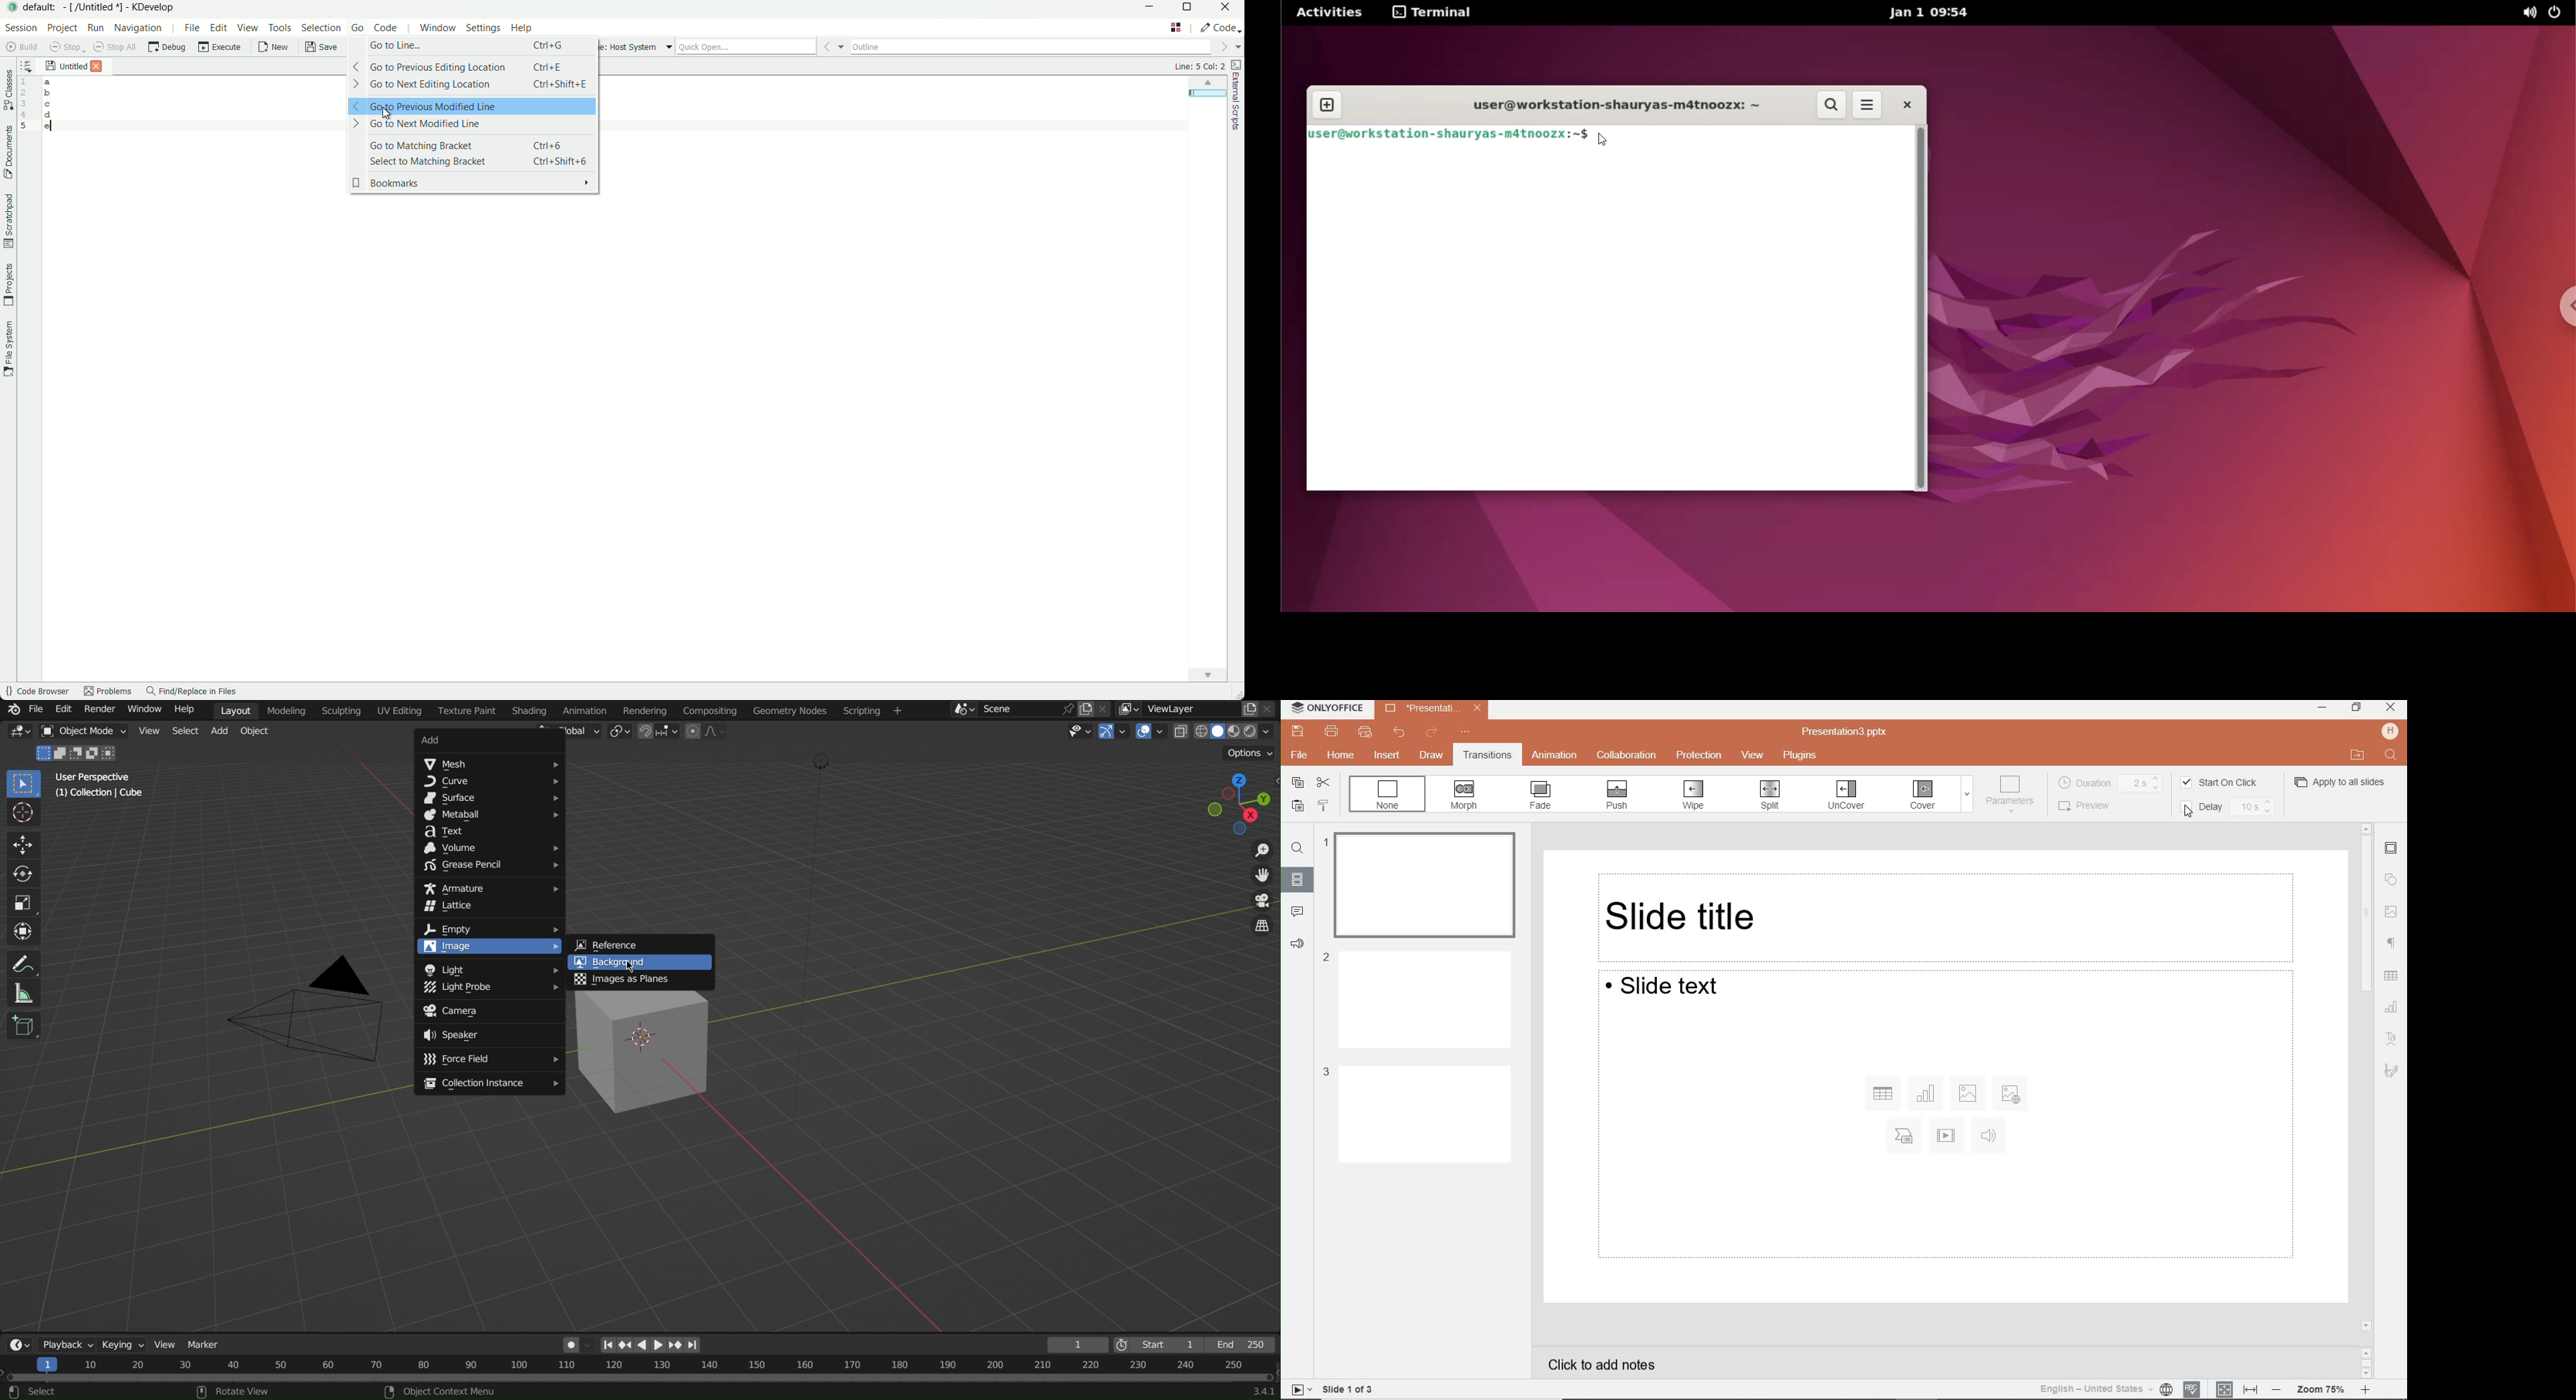 The image size is (2576, 1400). I want to click on save, so click(320, 49).